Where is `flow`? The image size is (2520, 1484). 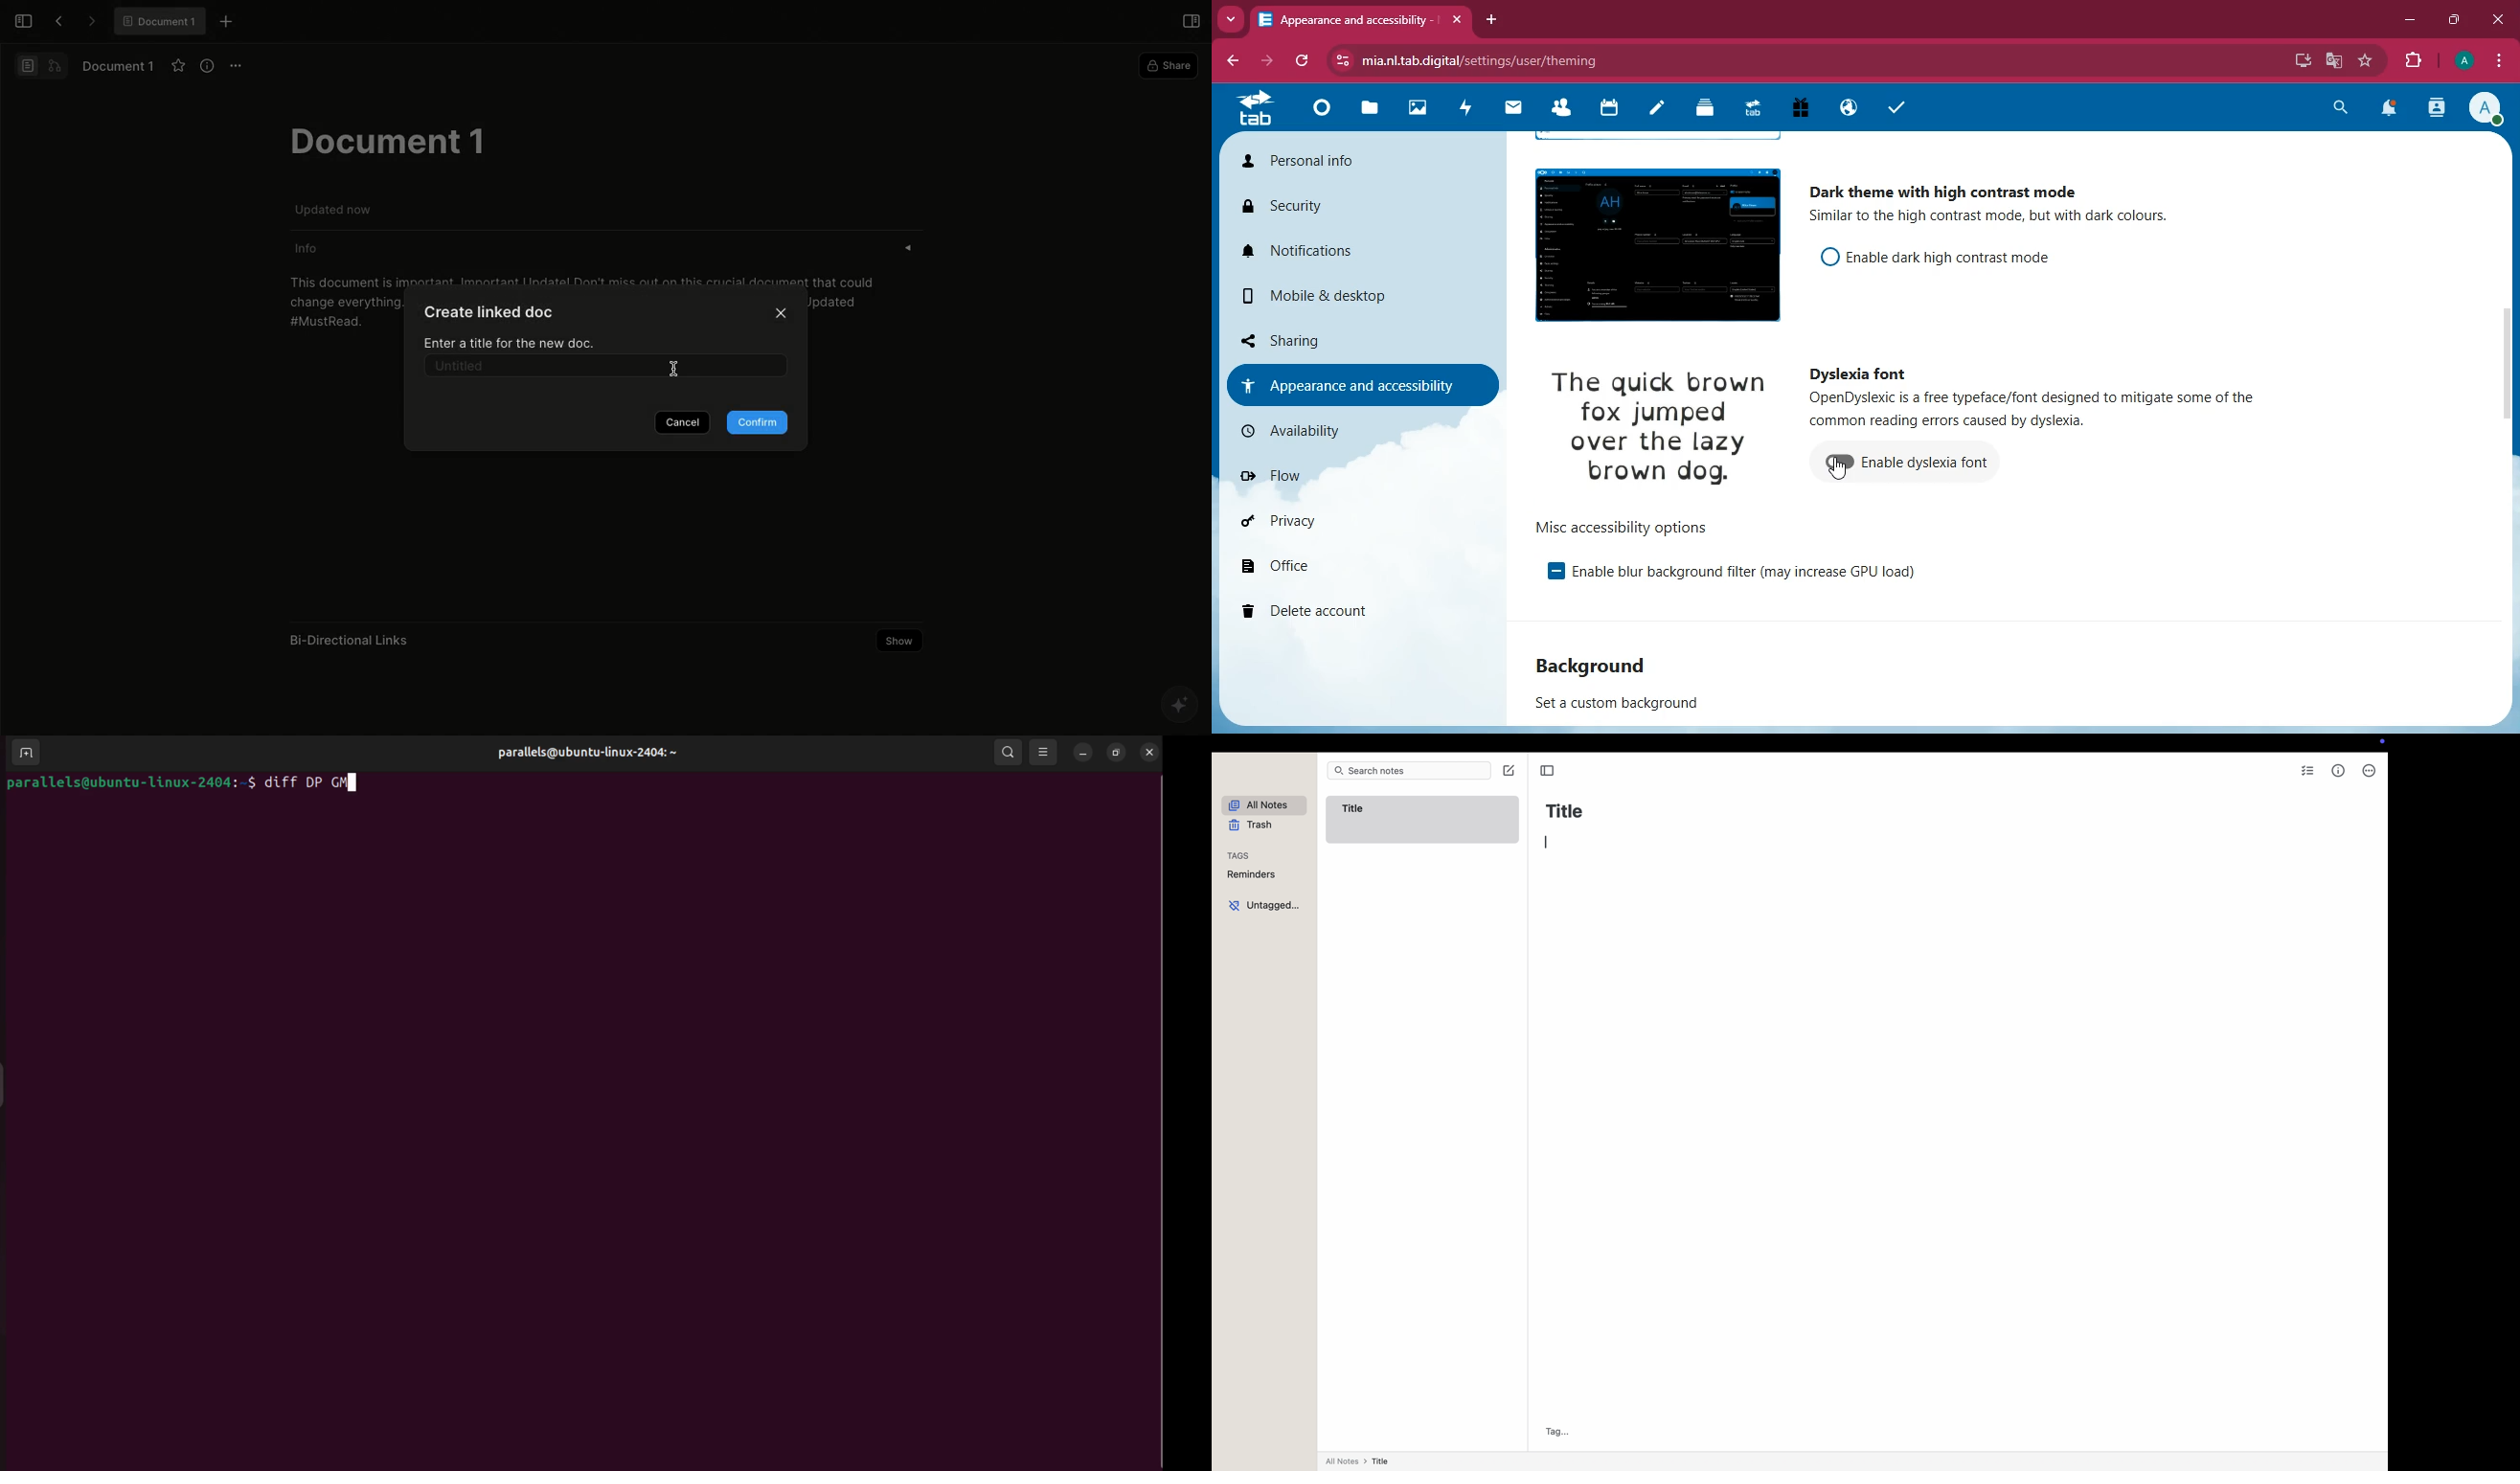 flow is located at coordinates (1348, 481).